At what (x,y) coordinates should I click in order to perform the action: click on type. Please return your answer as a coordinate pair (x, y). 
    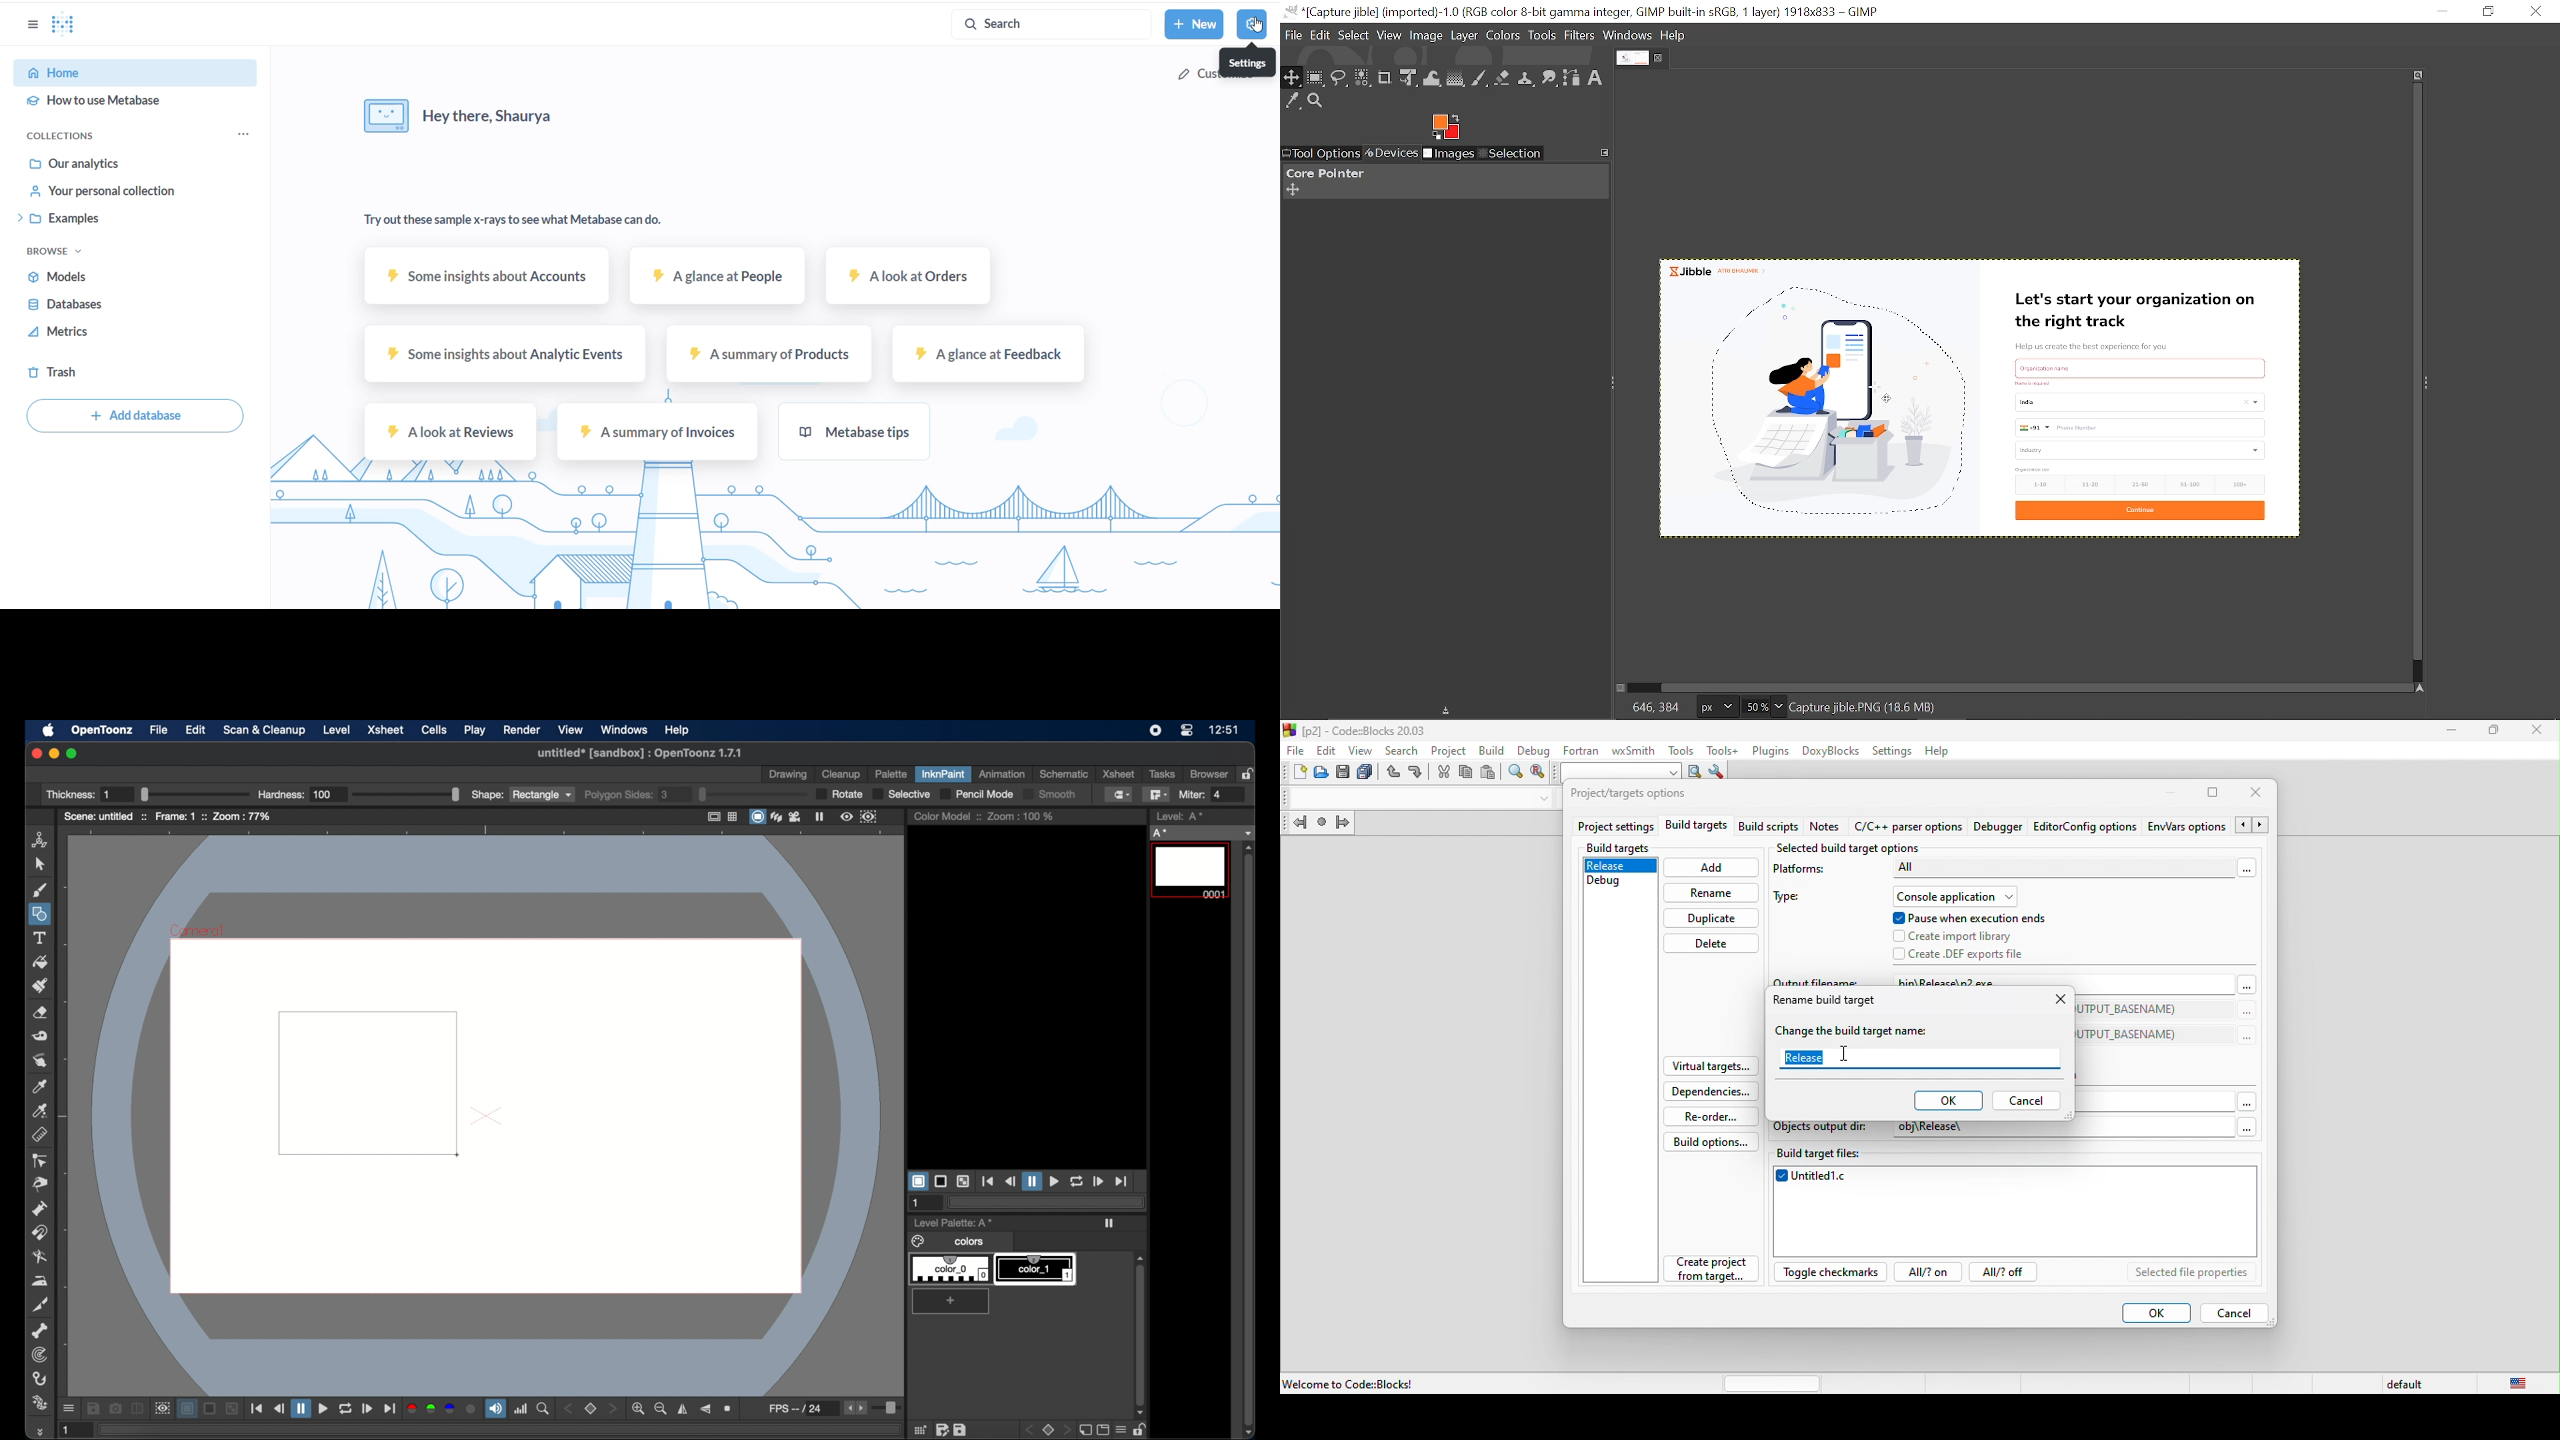
    Looking at the image, I should click on (1794, 899).